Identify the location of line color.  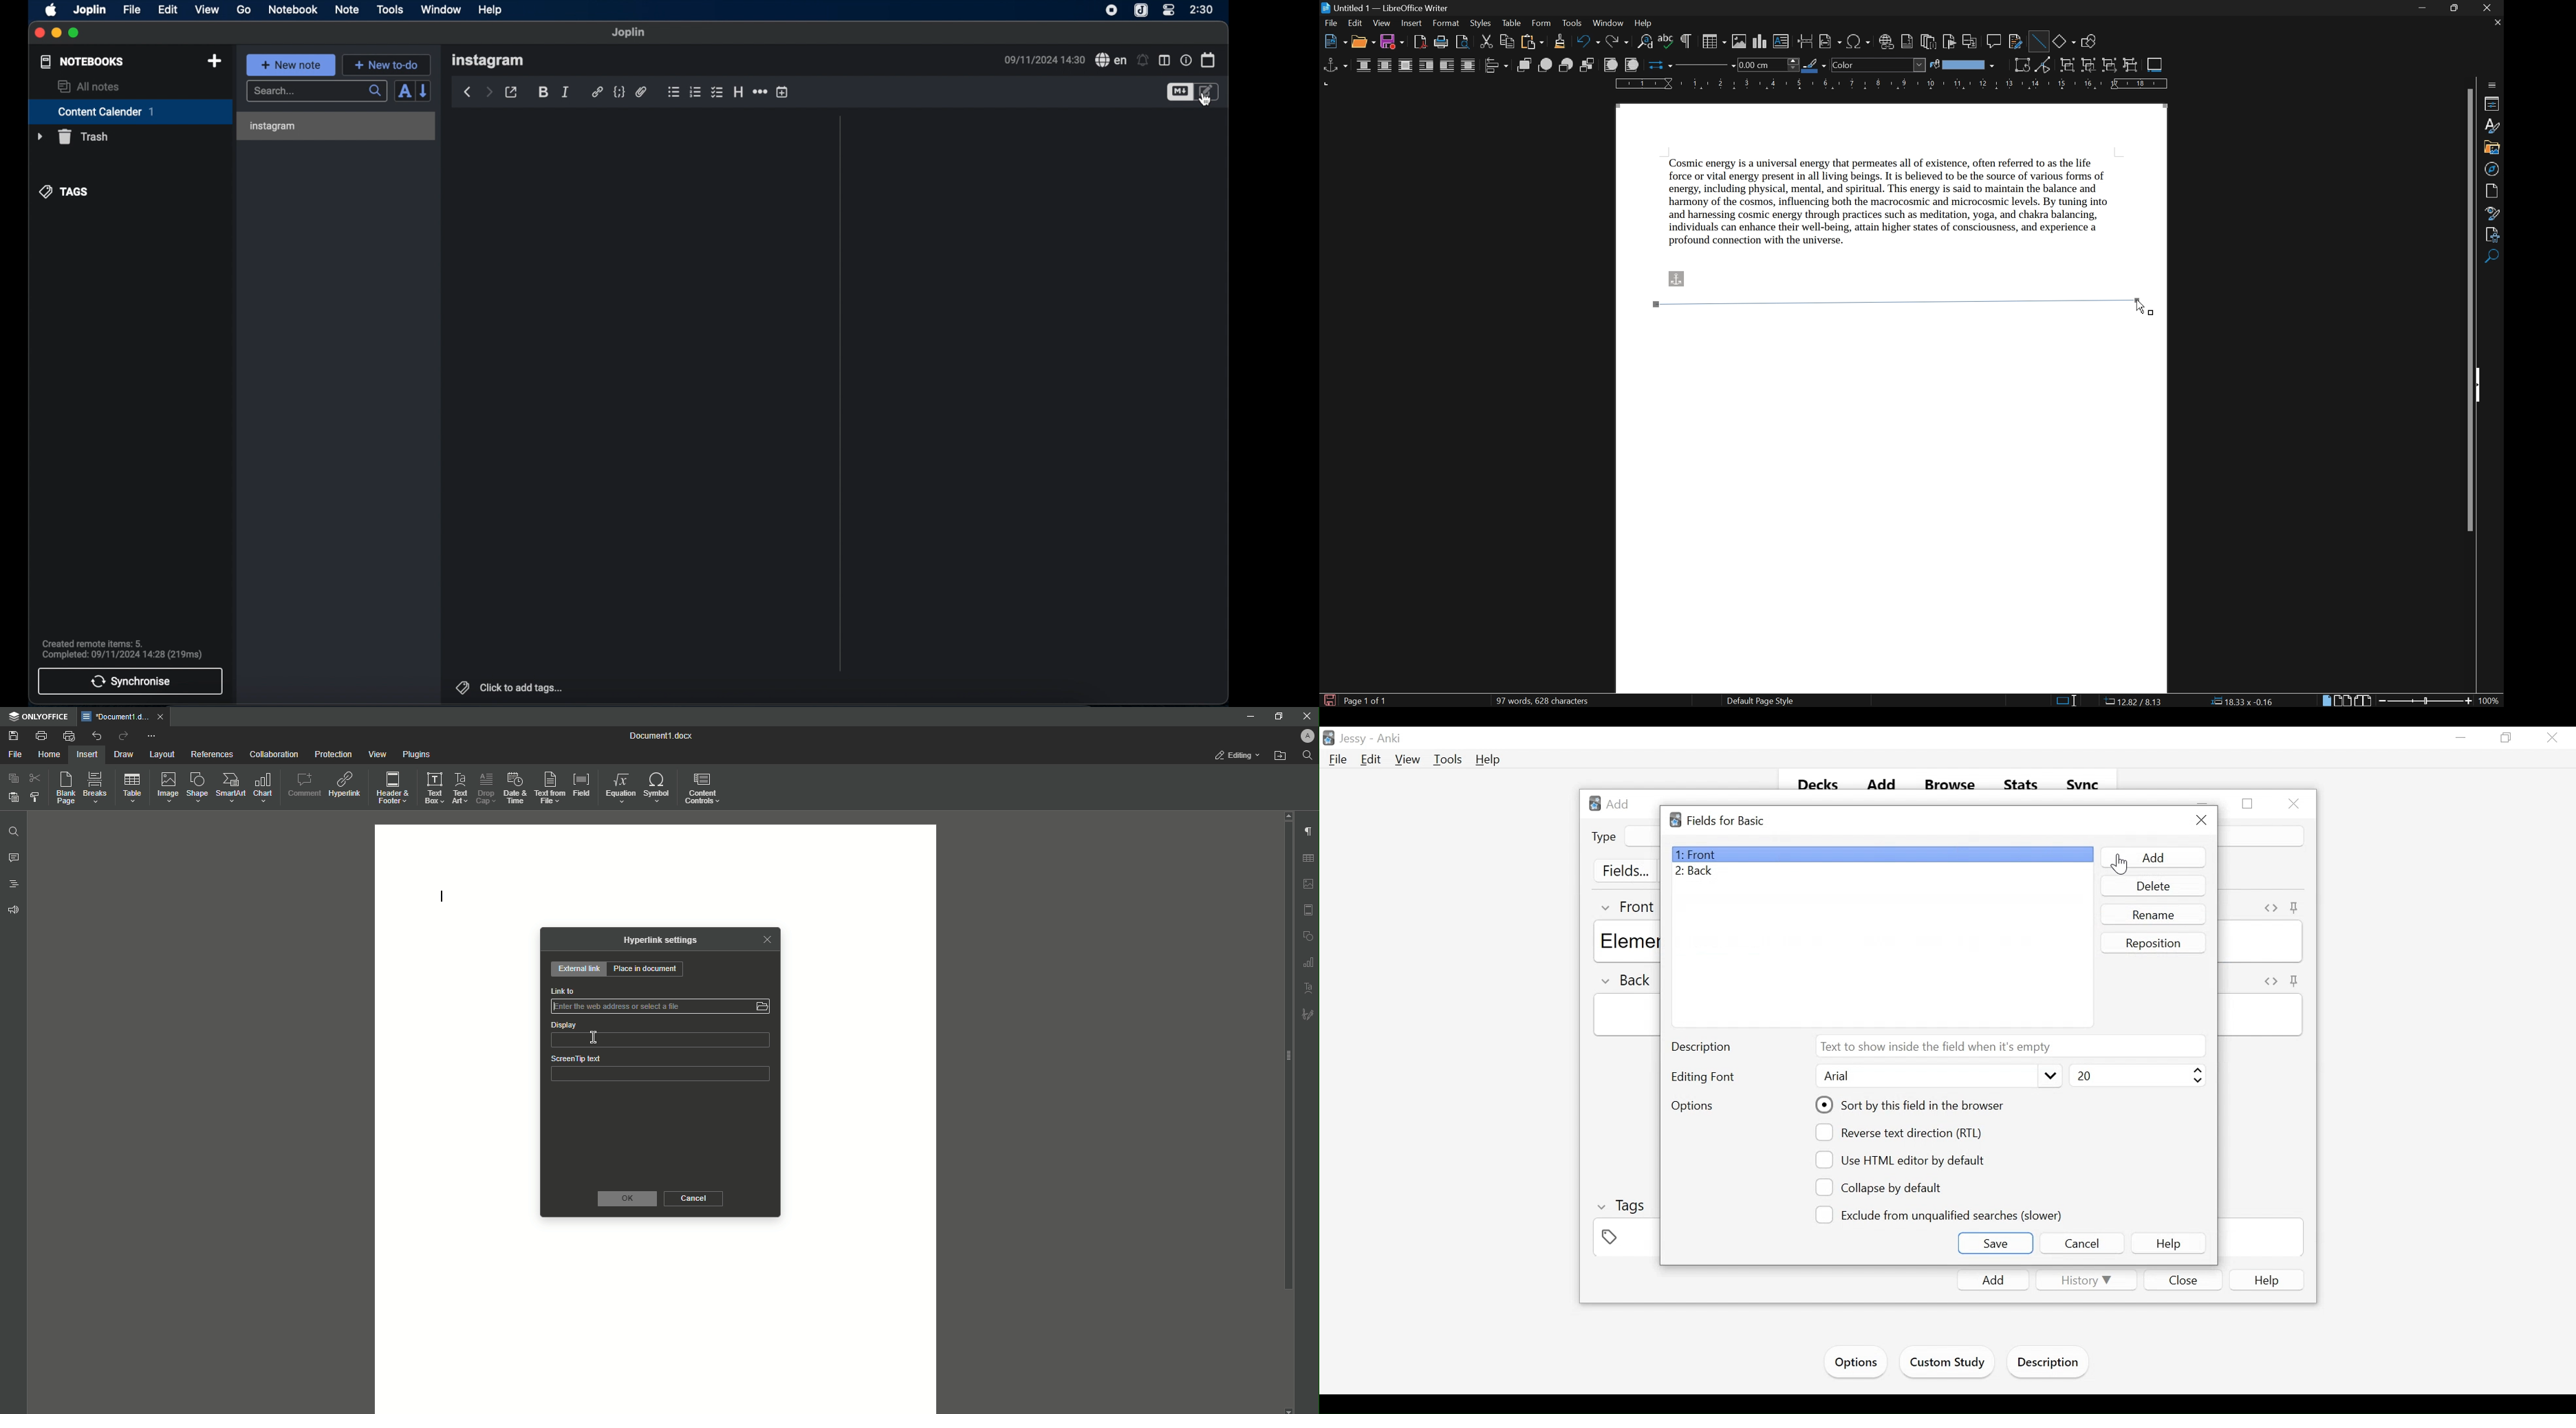
(1815, 65).